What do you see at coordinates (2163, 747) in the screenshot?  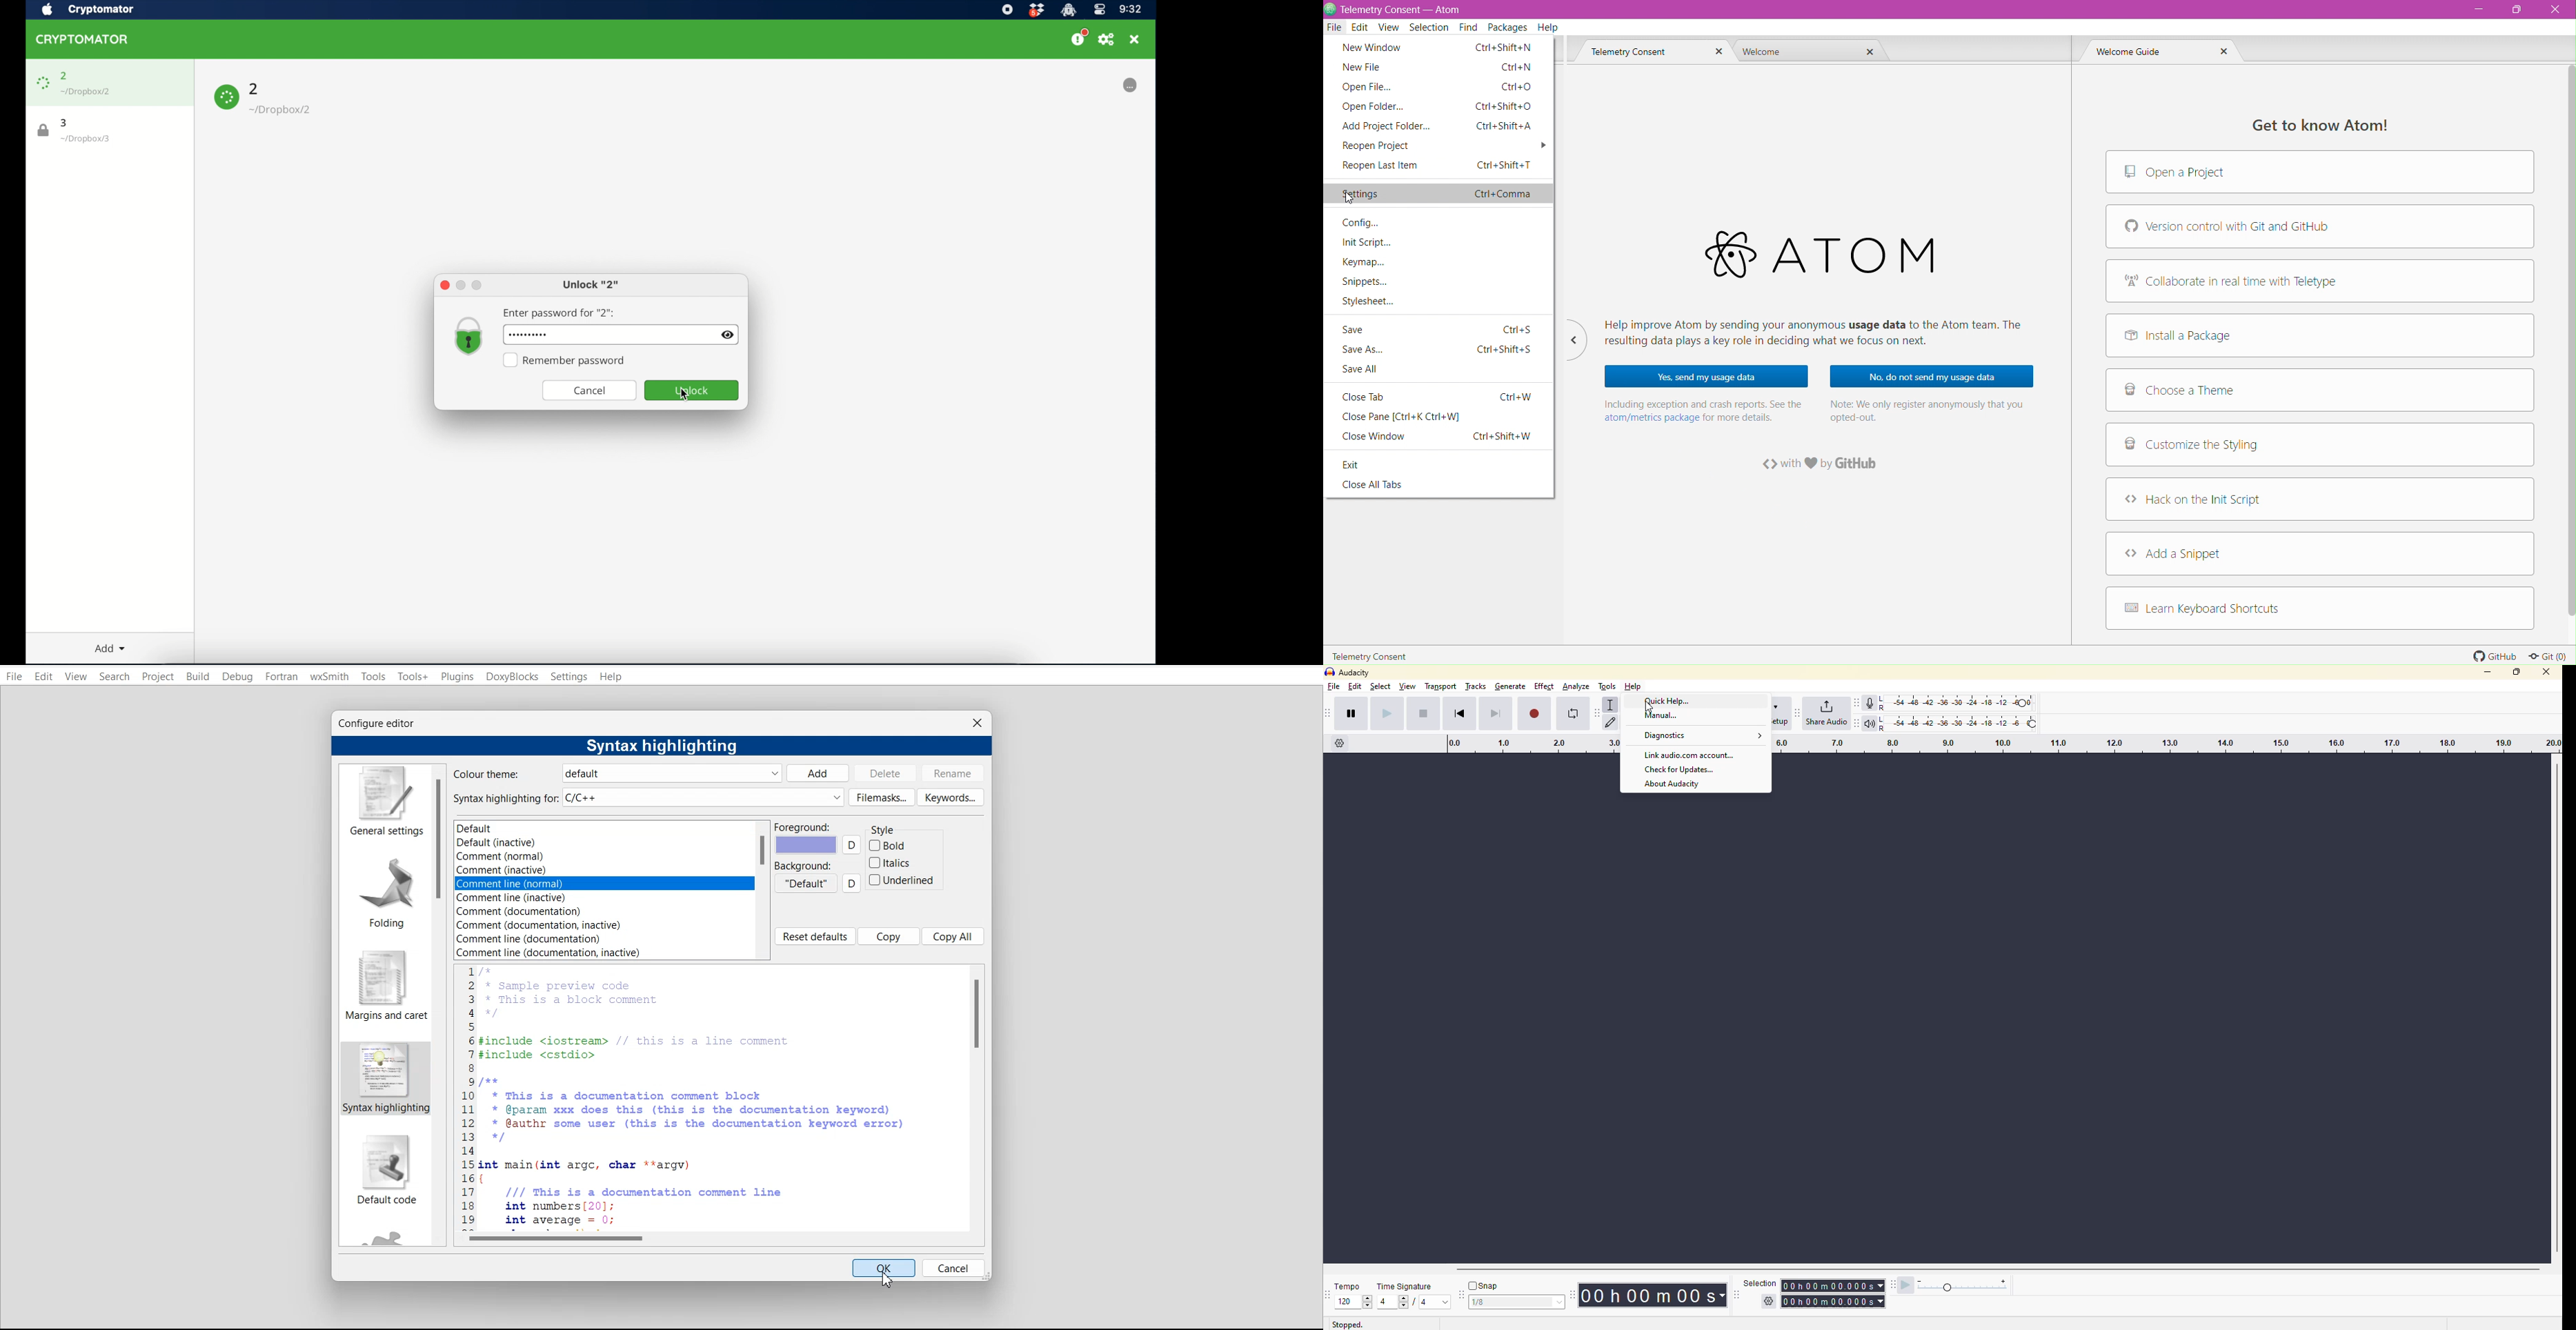 I see `click and drag to define a looping region` at bounding box center [2163, 747].